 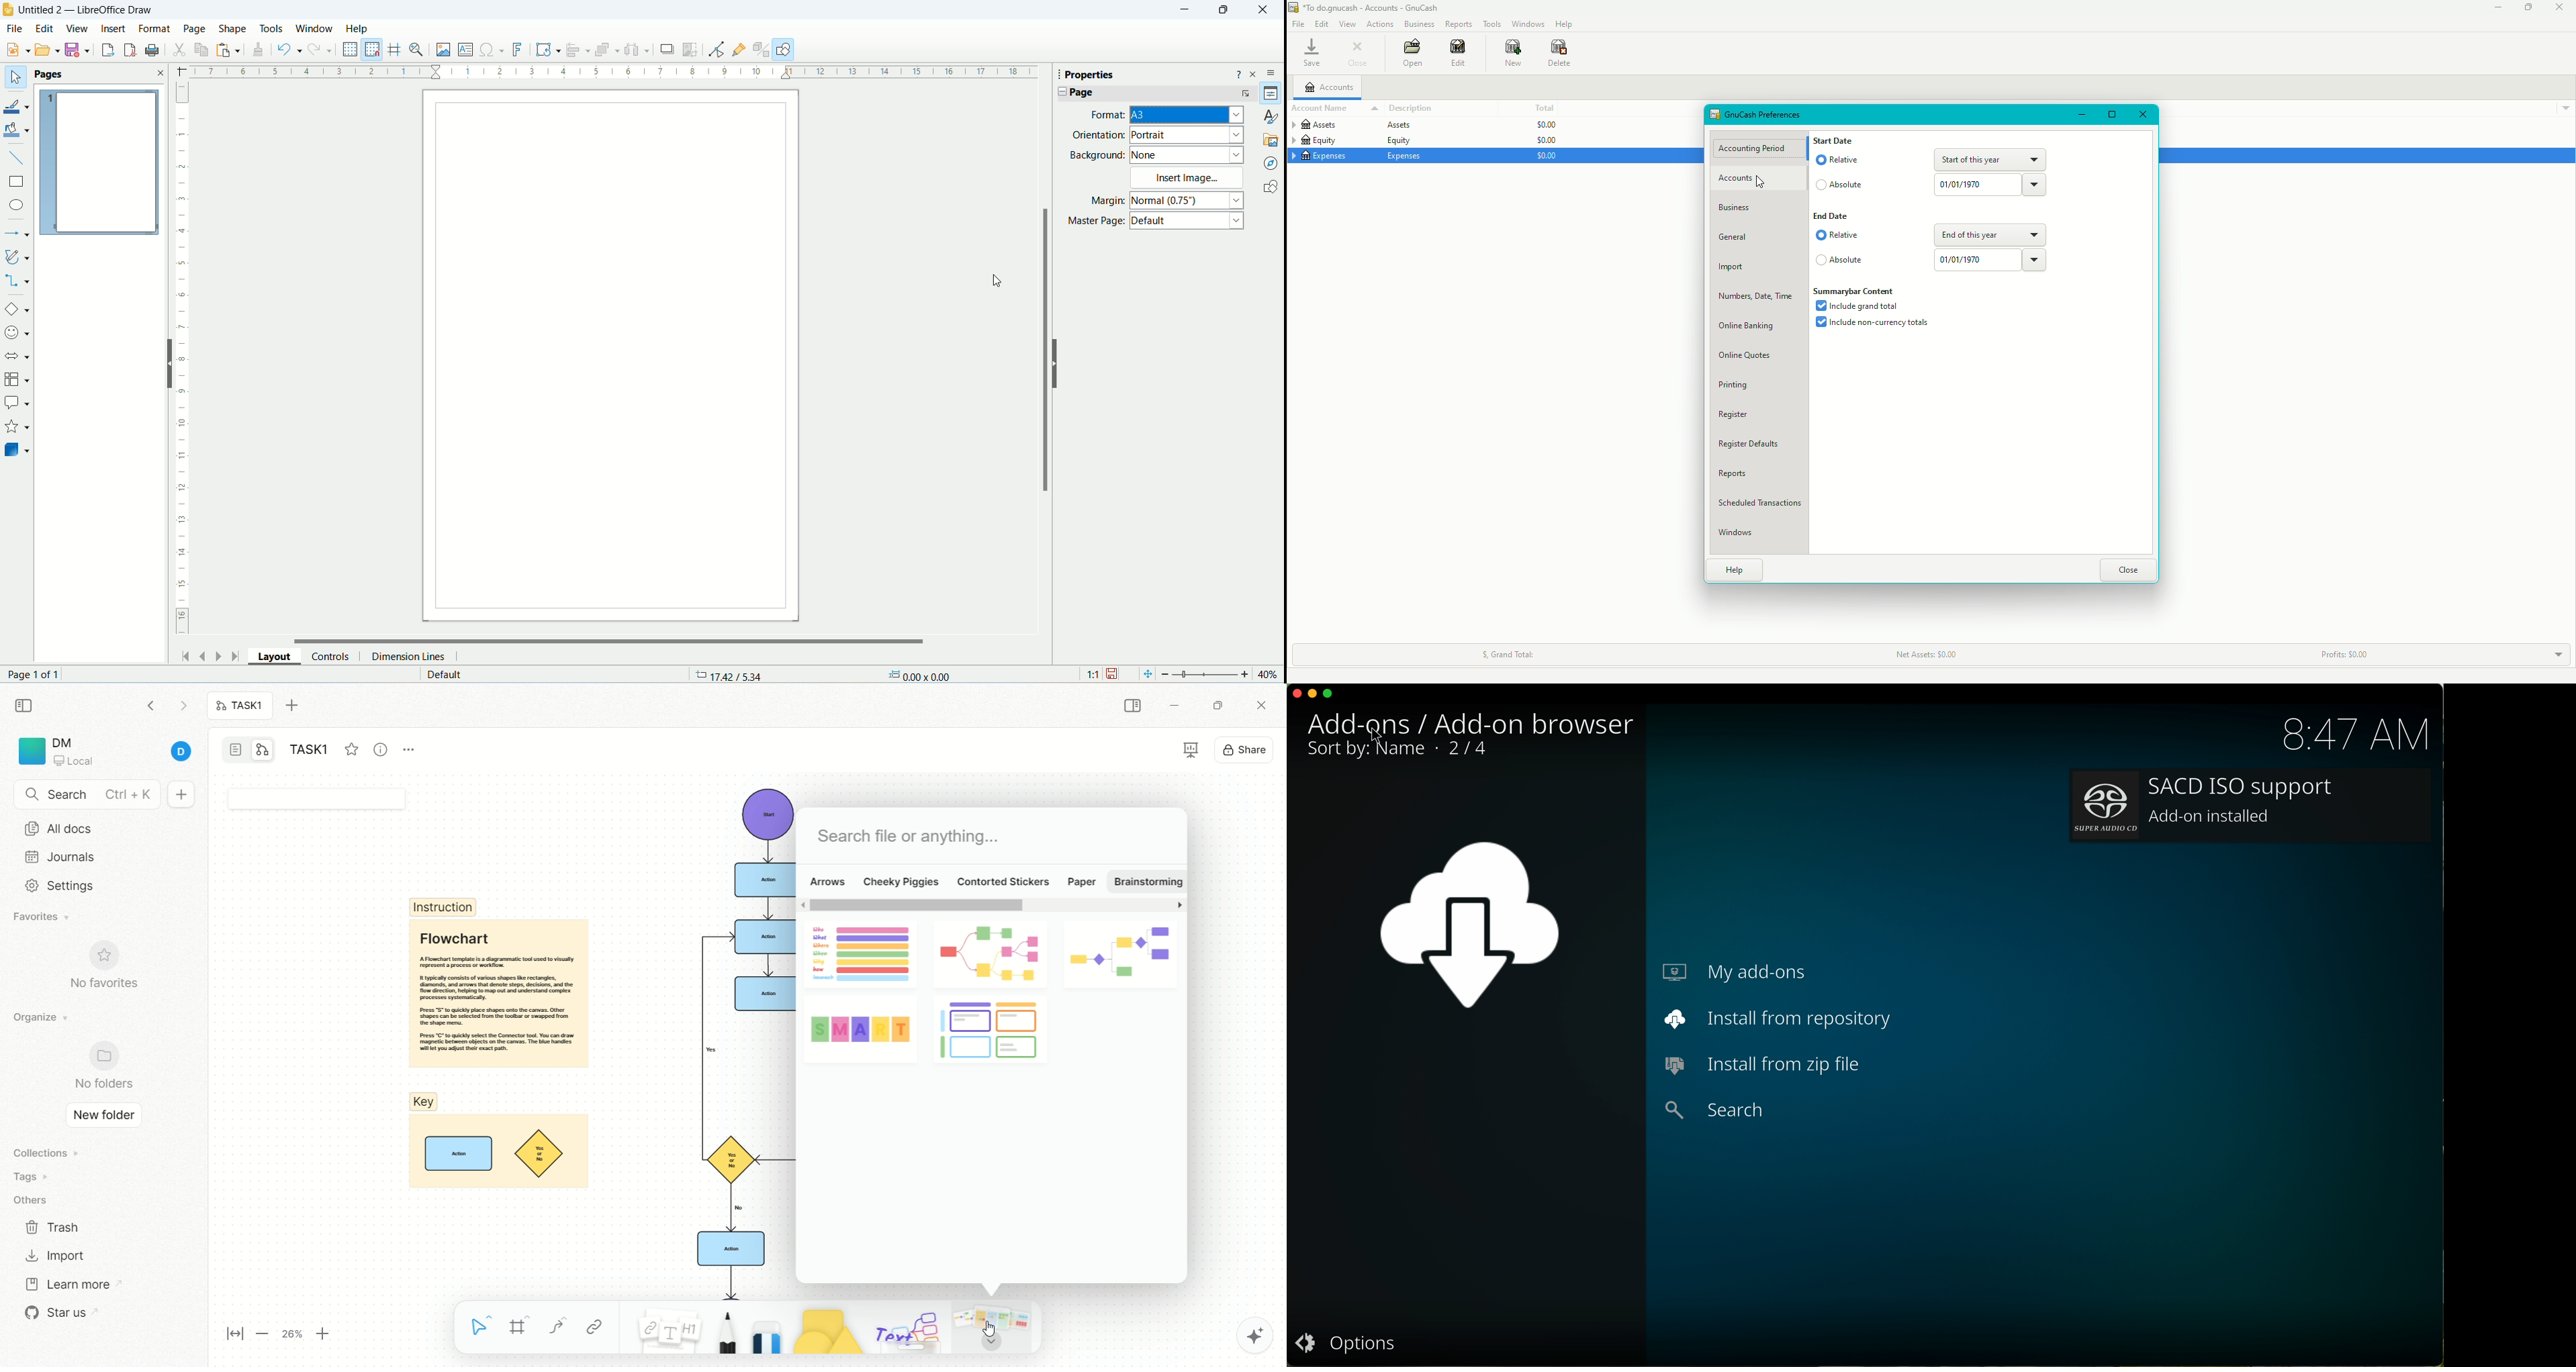 What do you see at coordinates (314, 28) in the screenshot?
I see `window` at bounding box center [314, 28].